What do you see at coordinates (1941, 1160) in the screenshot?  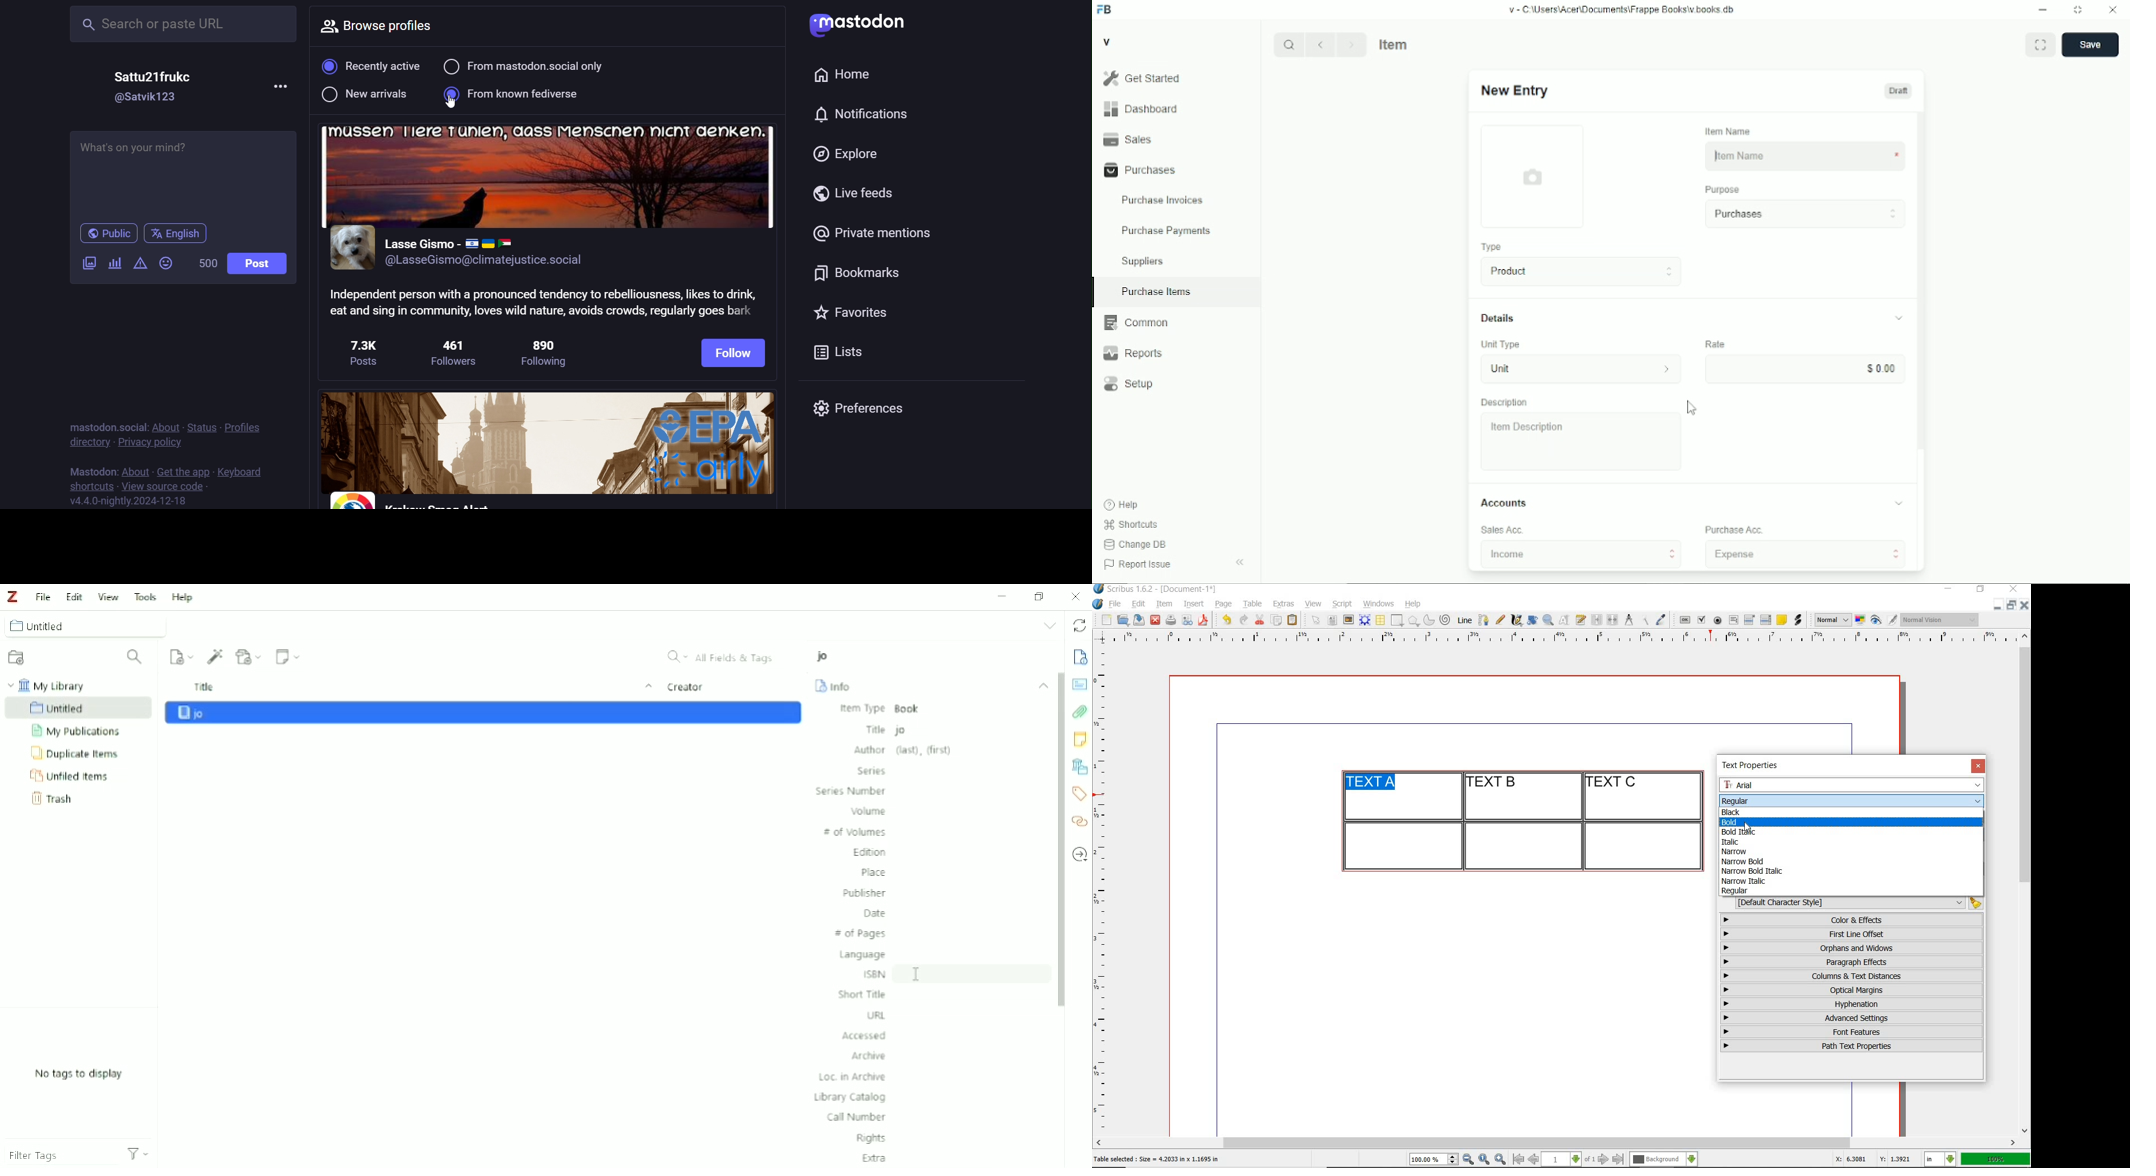 I see `select the current unit` at bounding box center [1941, 1160].